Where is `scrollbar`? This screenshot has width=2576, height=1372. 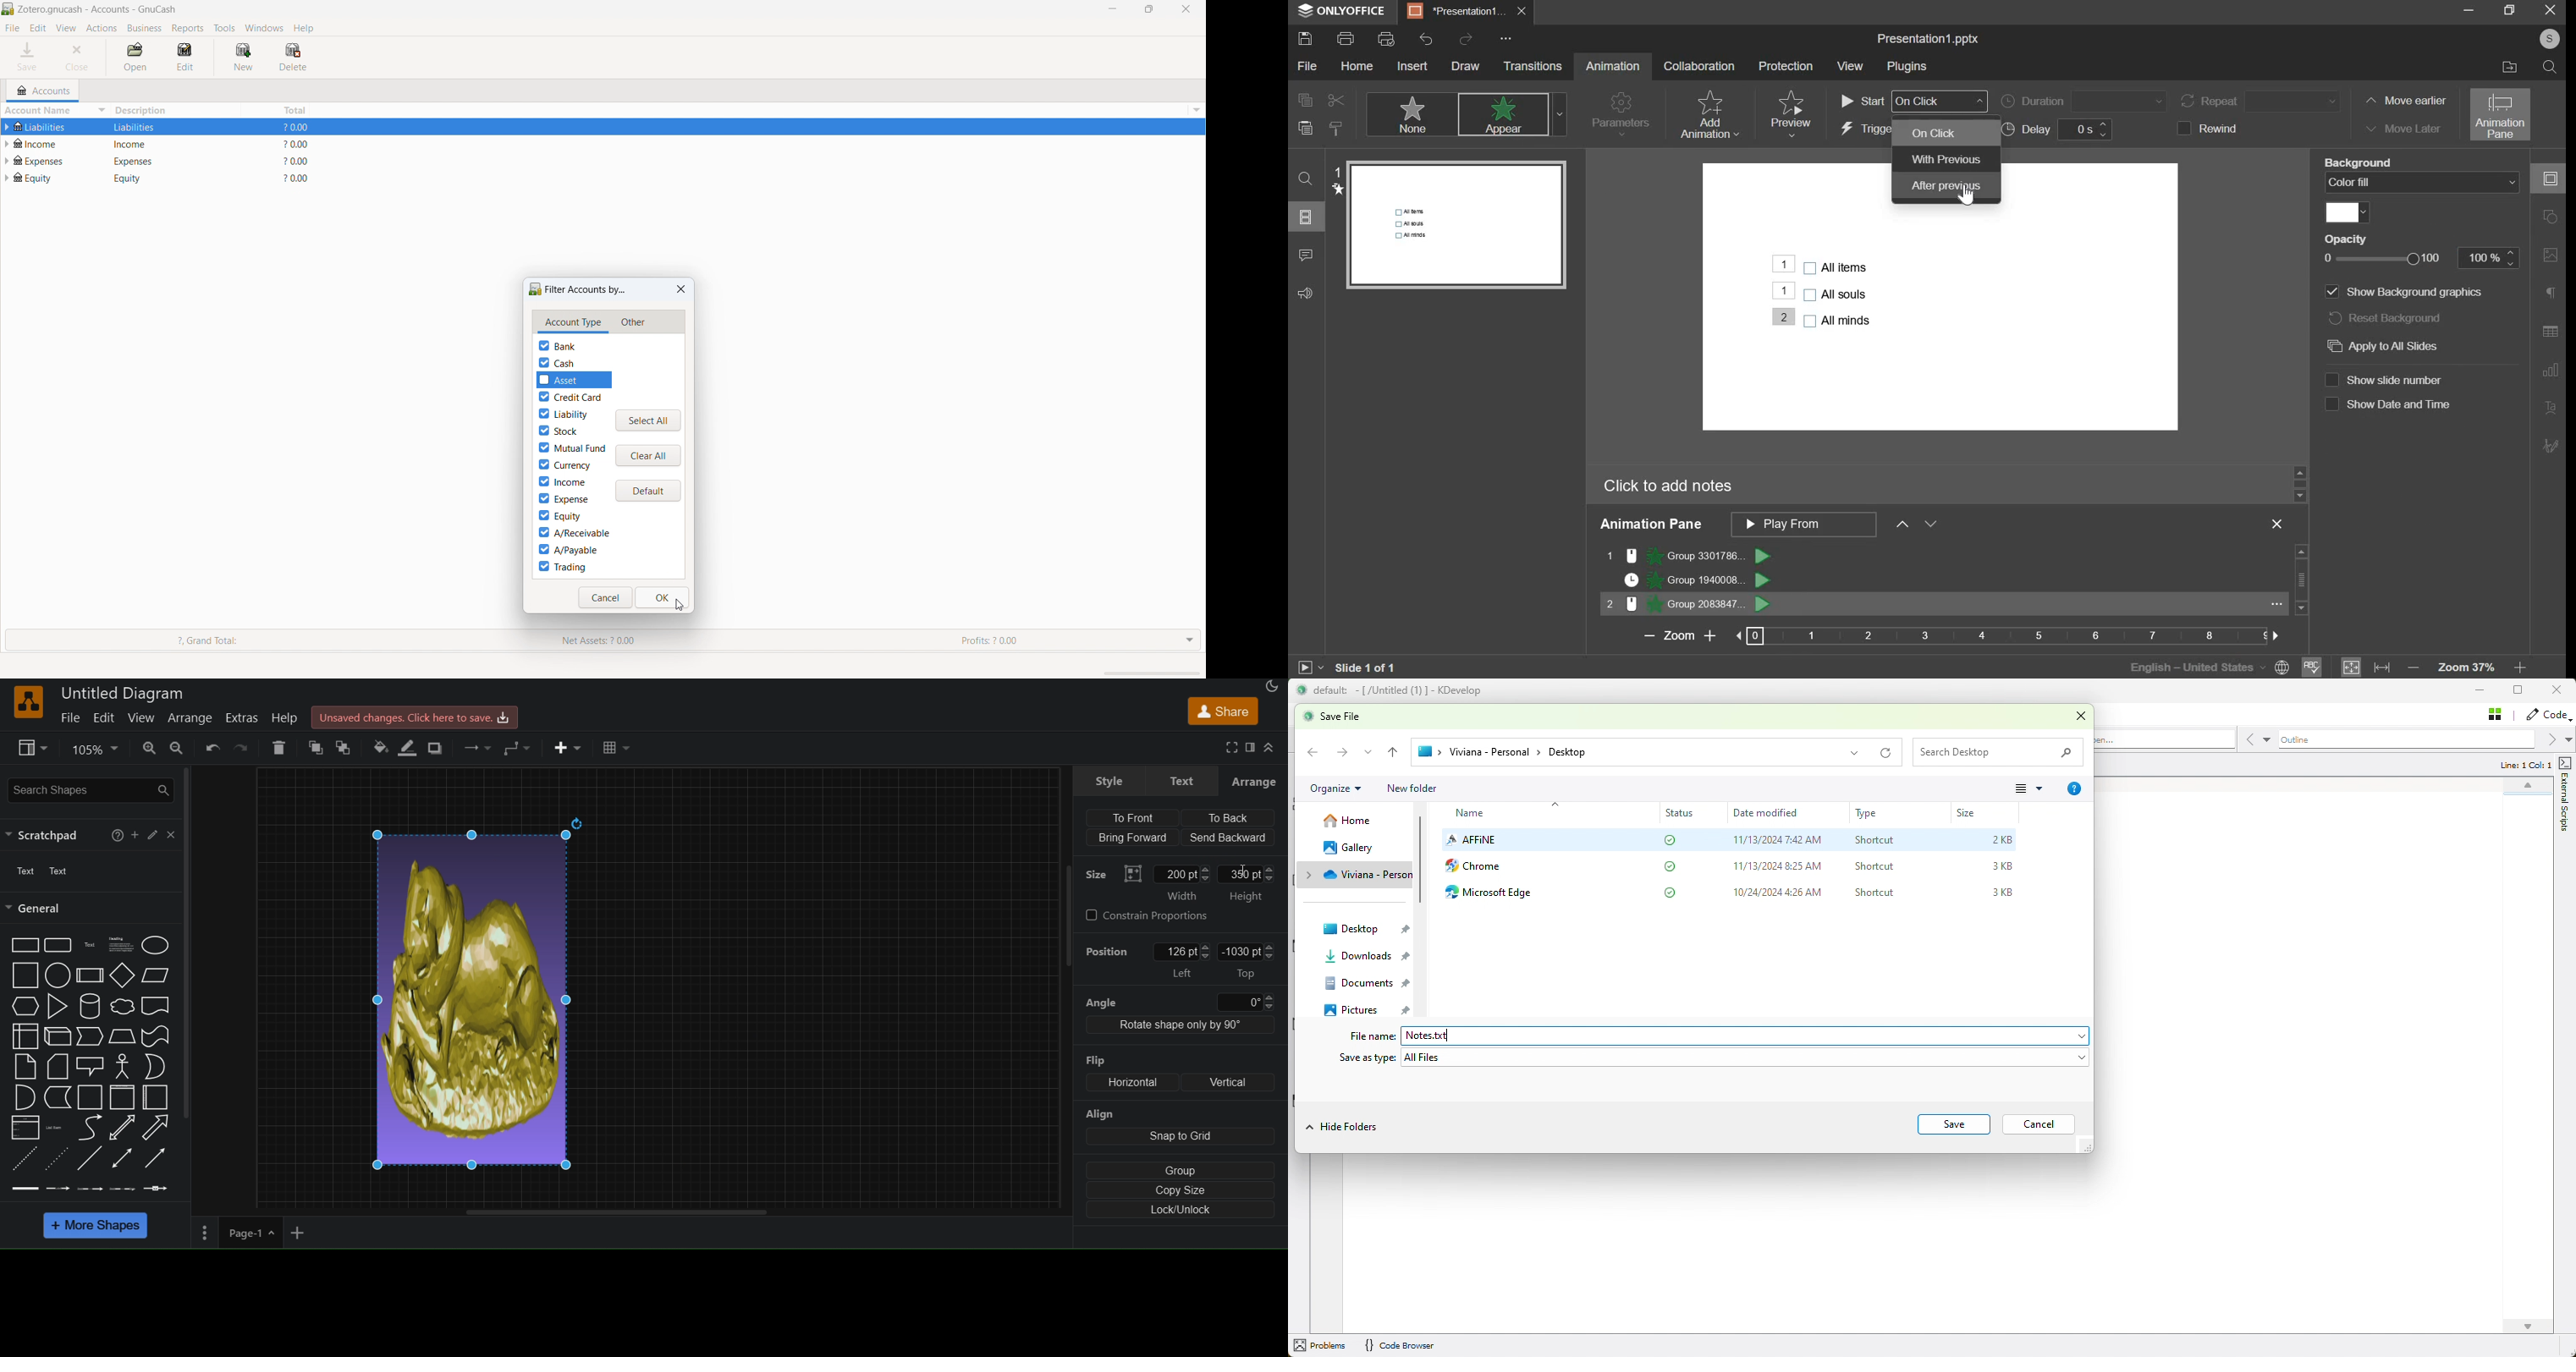 scrollbar is located at coordinates (188, 945).